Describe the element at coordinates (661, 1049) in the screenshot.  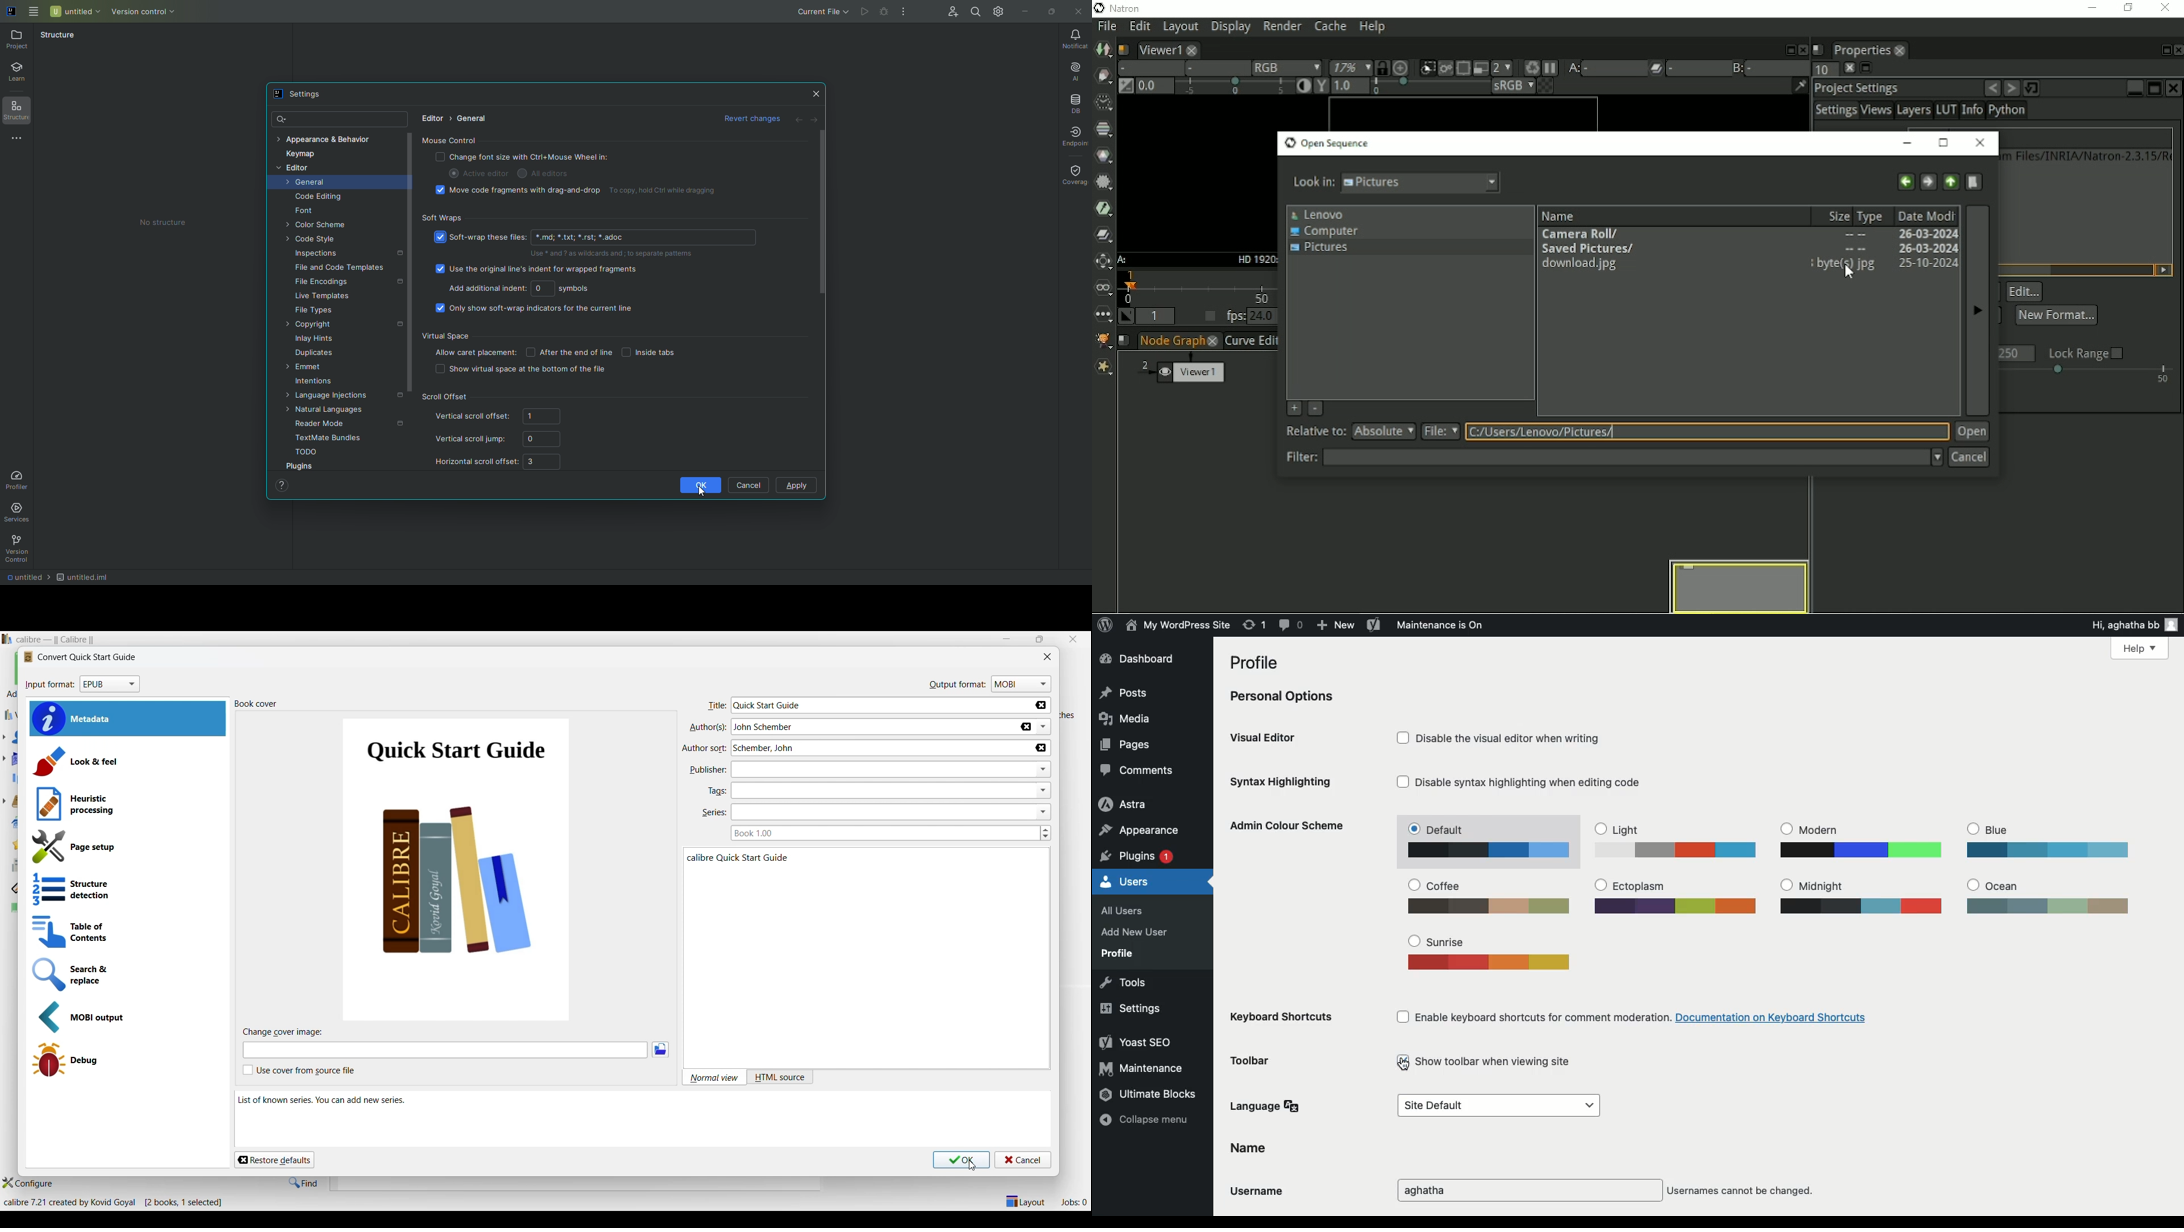
I see `Browse image` at that location.